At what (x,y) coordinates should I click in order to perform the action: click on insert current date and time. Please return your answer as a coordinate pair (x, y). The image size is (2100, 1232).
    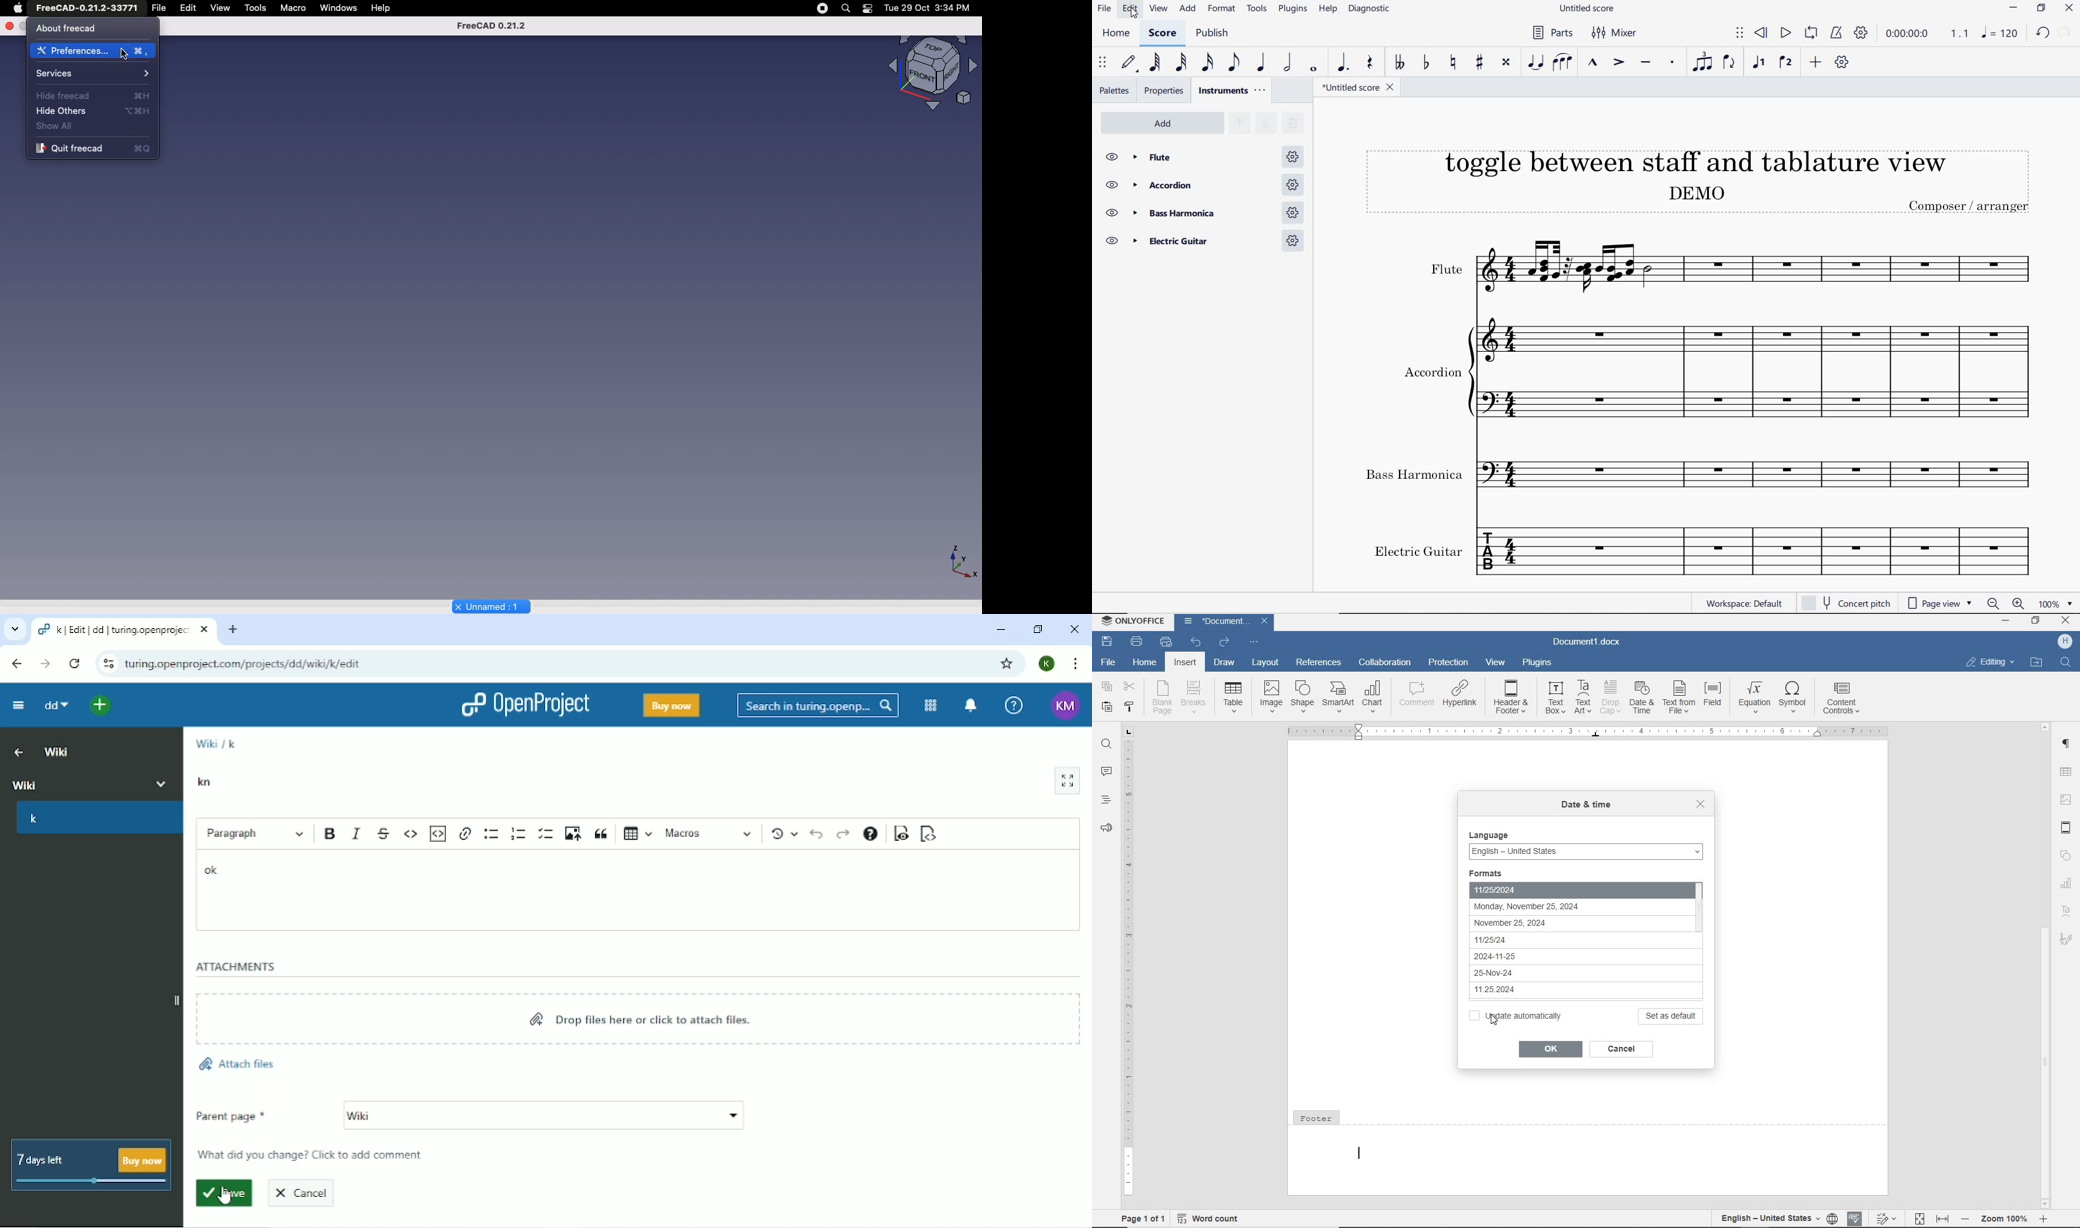
    Looking at the image, I should click on (1620, 730).